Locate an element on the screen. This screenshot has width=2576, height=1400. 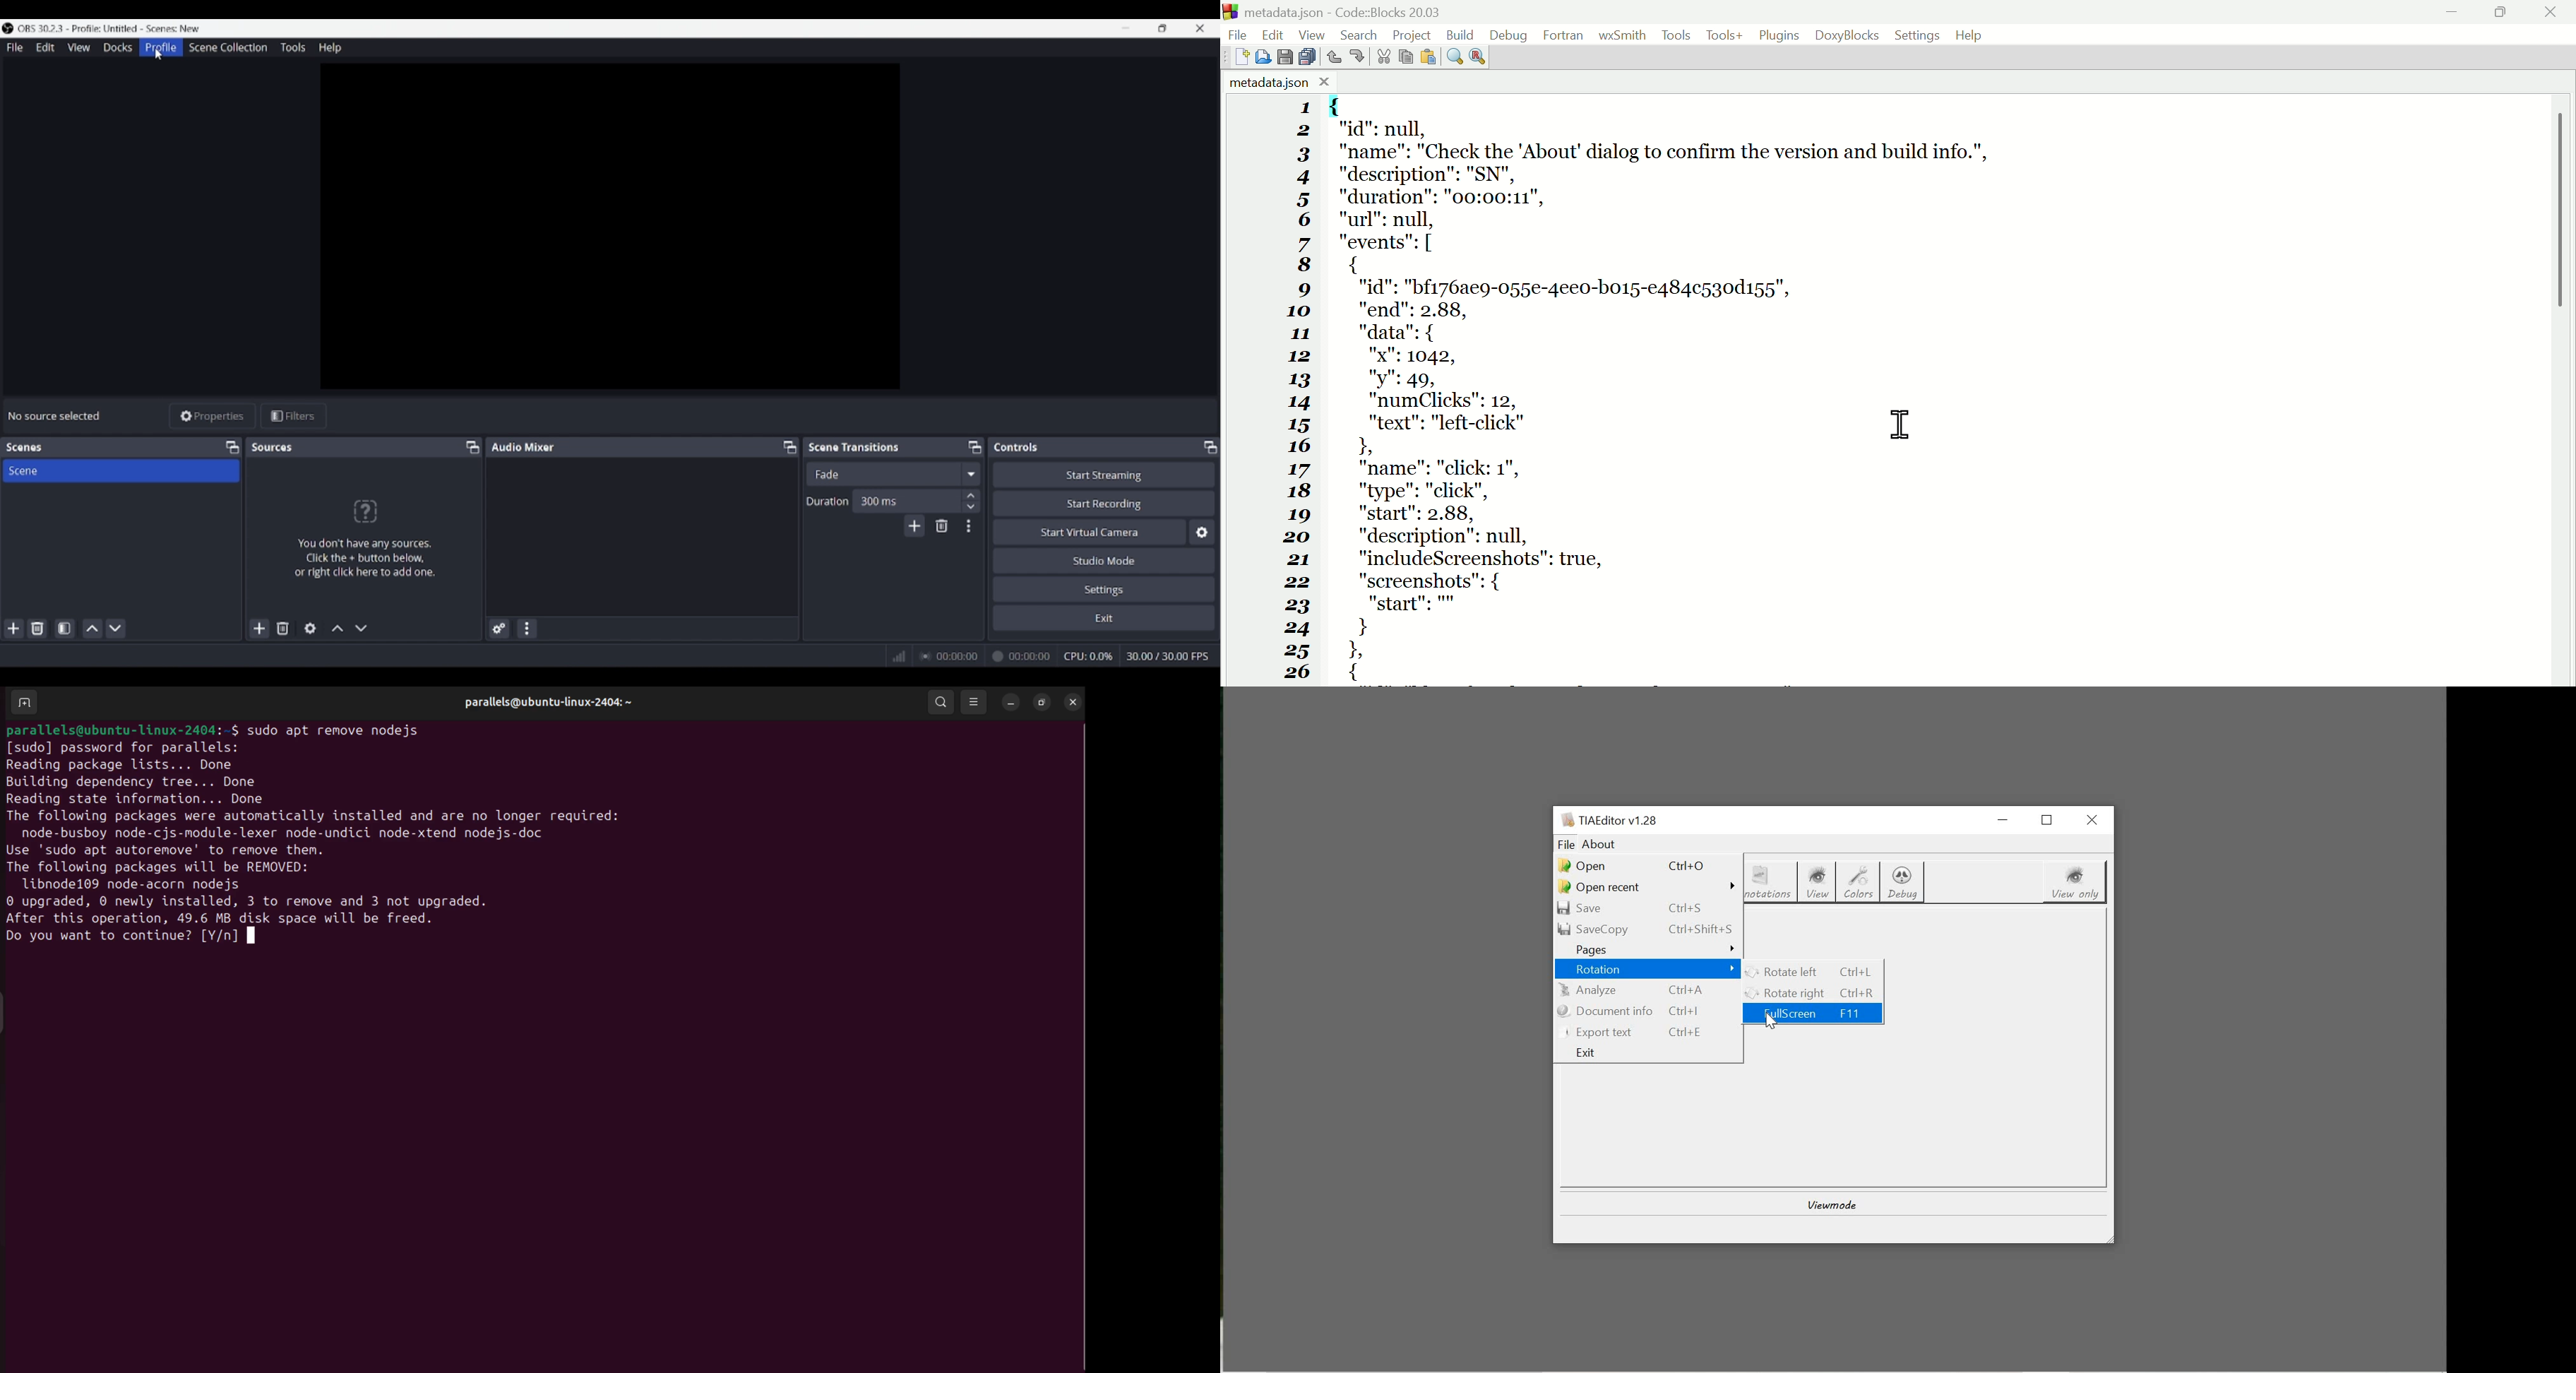
Settings is located at coordinates (1918, 35).